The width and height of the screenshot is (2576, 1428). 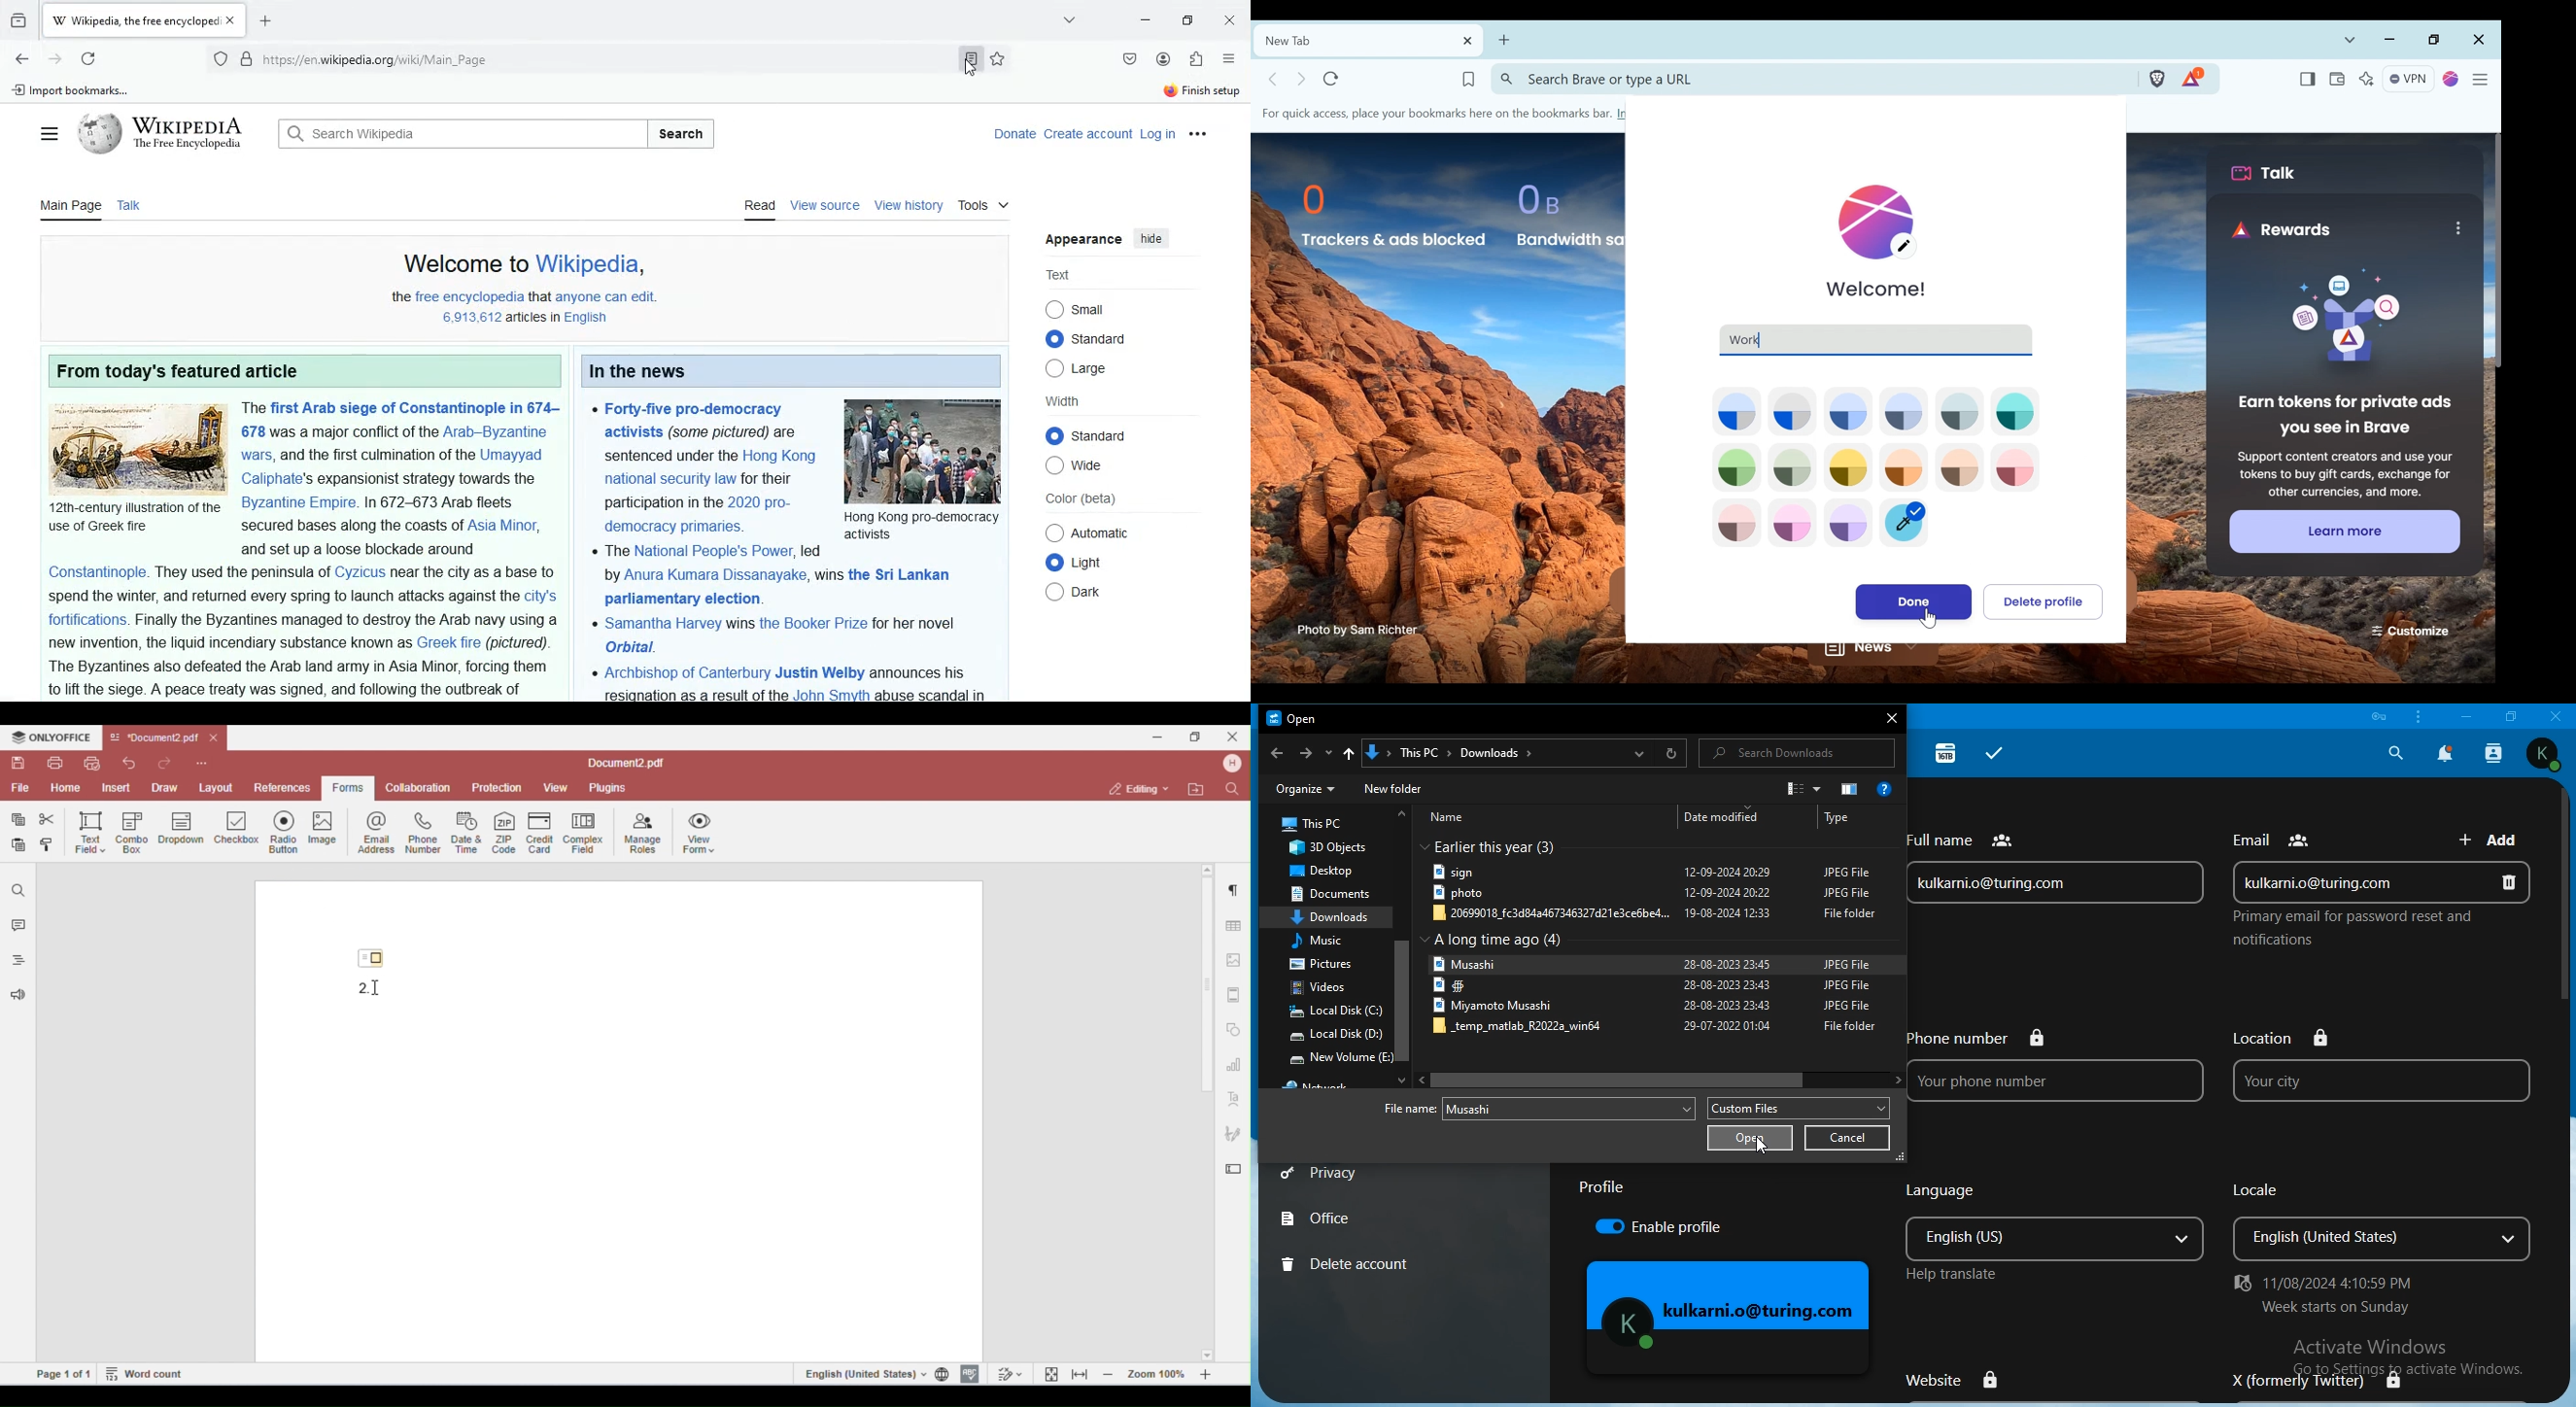 What do you see at coordinates (1330, 756) in the screenshot?
I see `` at bounding box center [1330, 756].